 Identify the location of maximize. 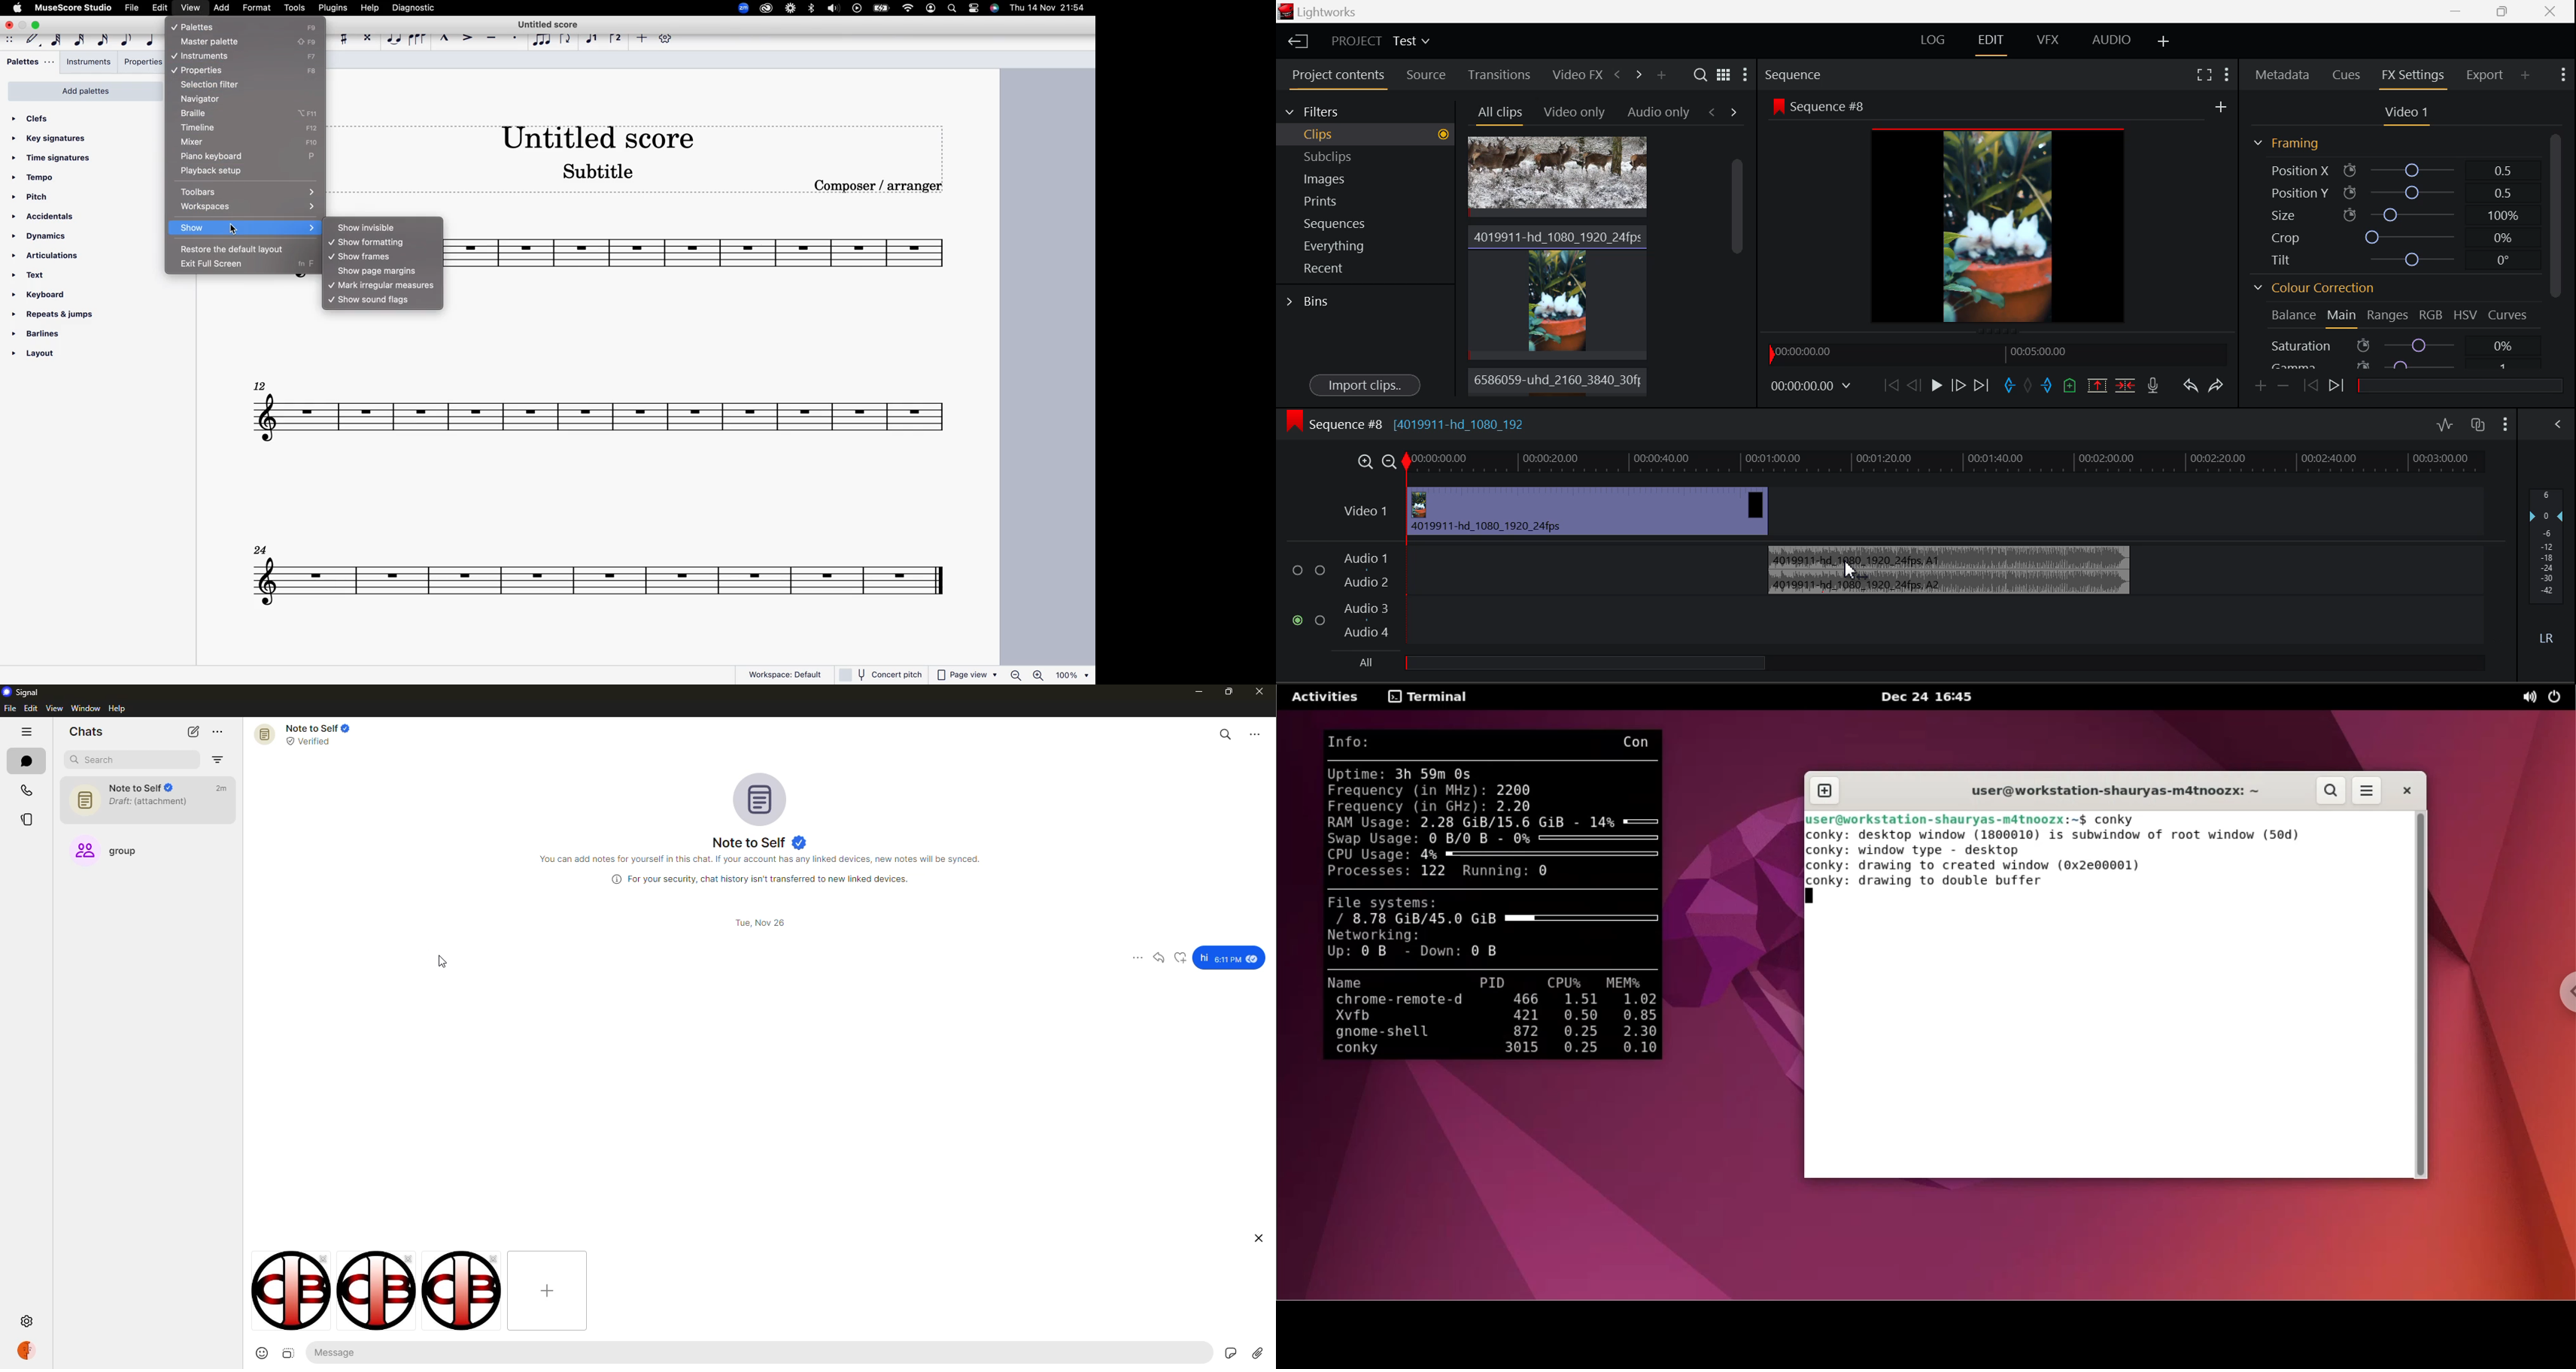
(1229, 694).